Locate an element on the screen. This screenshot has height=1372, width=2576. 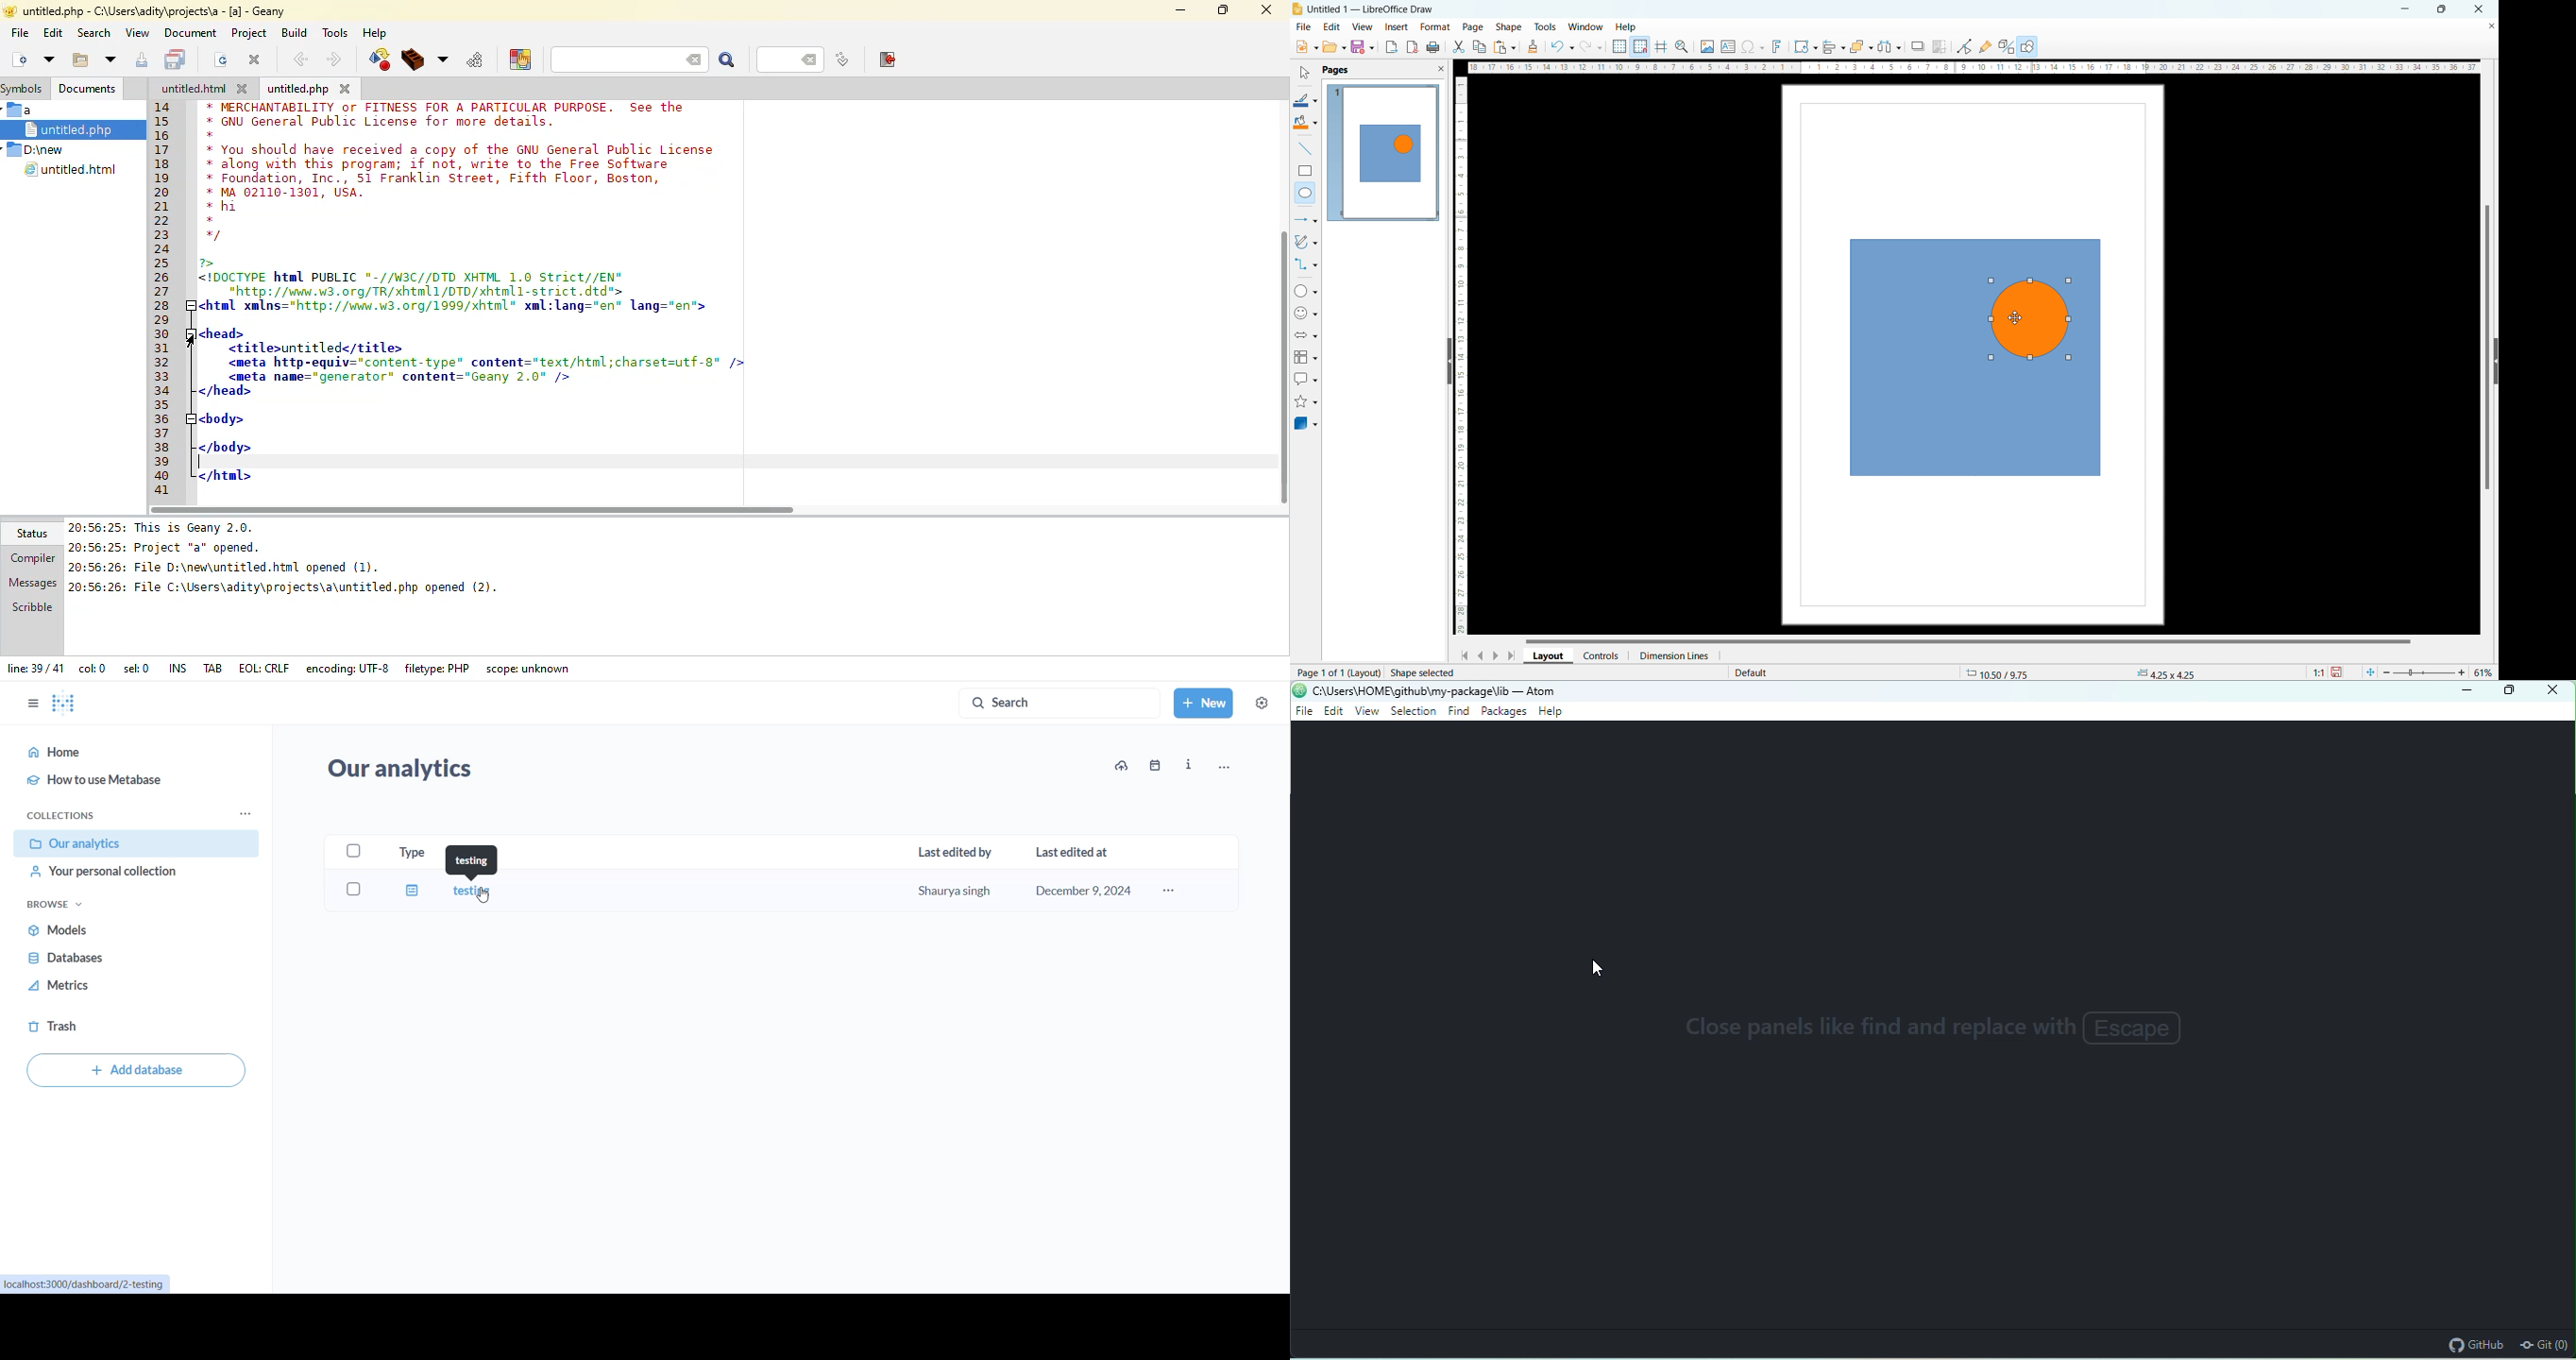
insert is located at coordinates (1397, 28).